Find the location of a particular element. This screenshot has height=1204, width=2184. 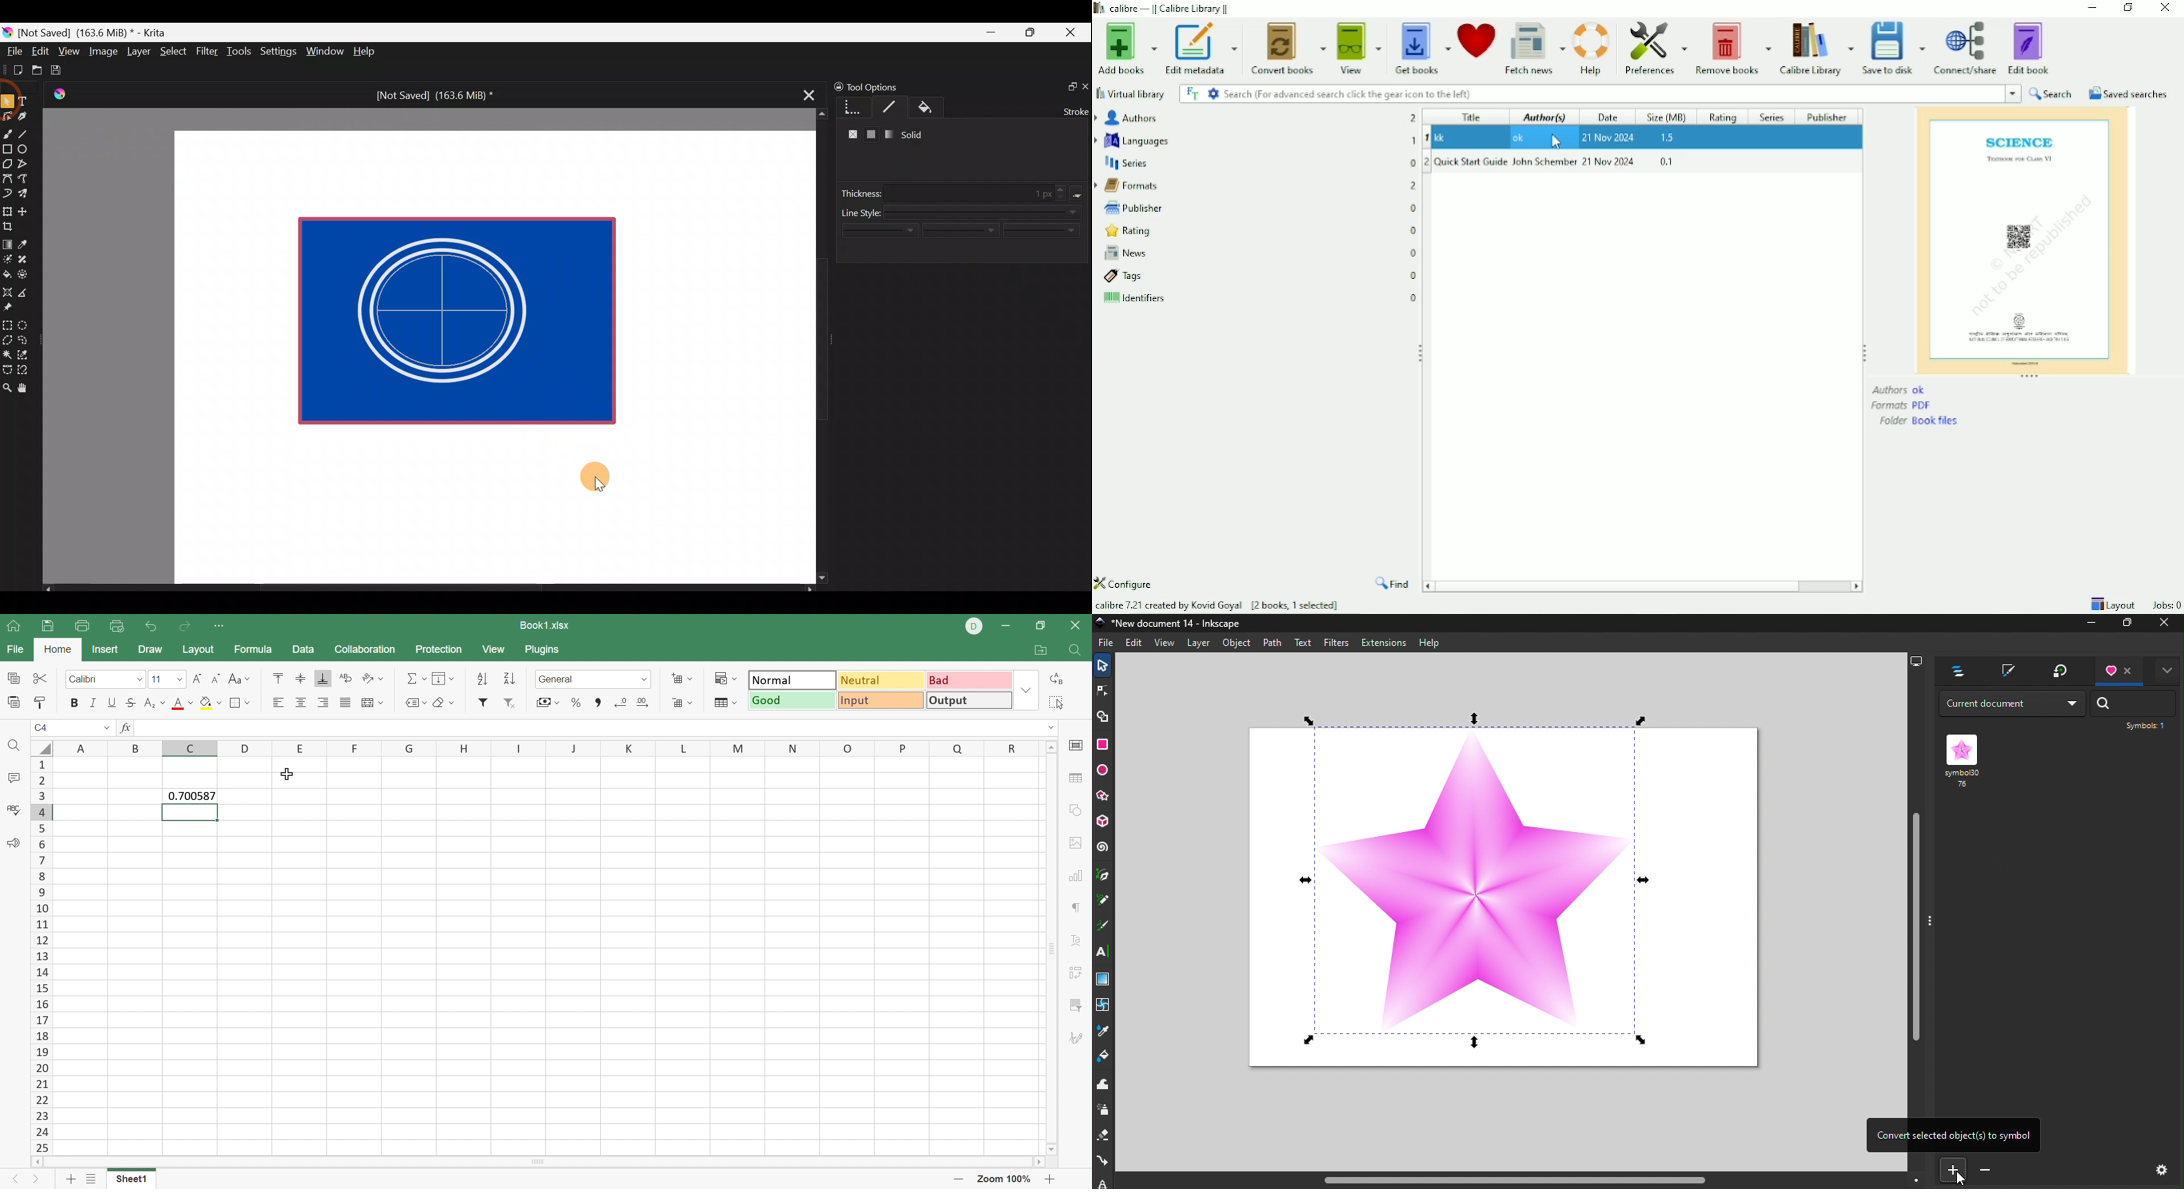

Polygon tool is located at coordinates (7, 164).